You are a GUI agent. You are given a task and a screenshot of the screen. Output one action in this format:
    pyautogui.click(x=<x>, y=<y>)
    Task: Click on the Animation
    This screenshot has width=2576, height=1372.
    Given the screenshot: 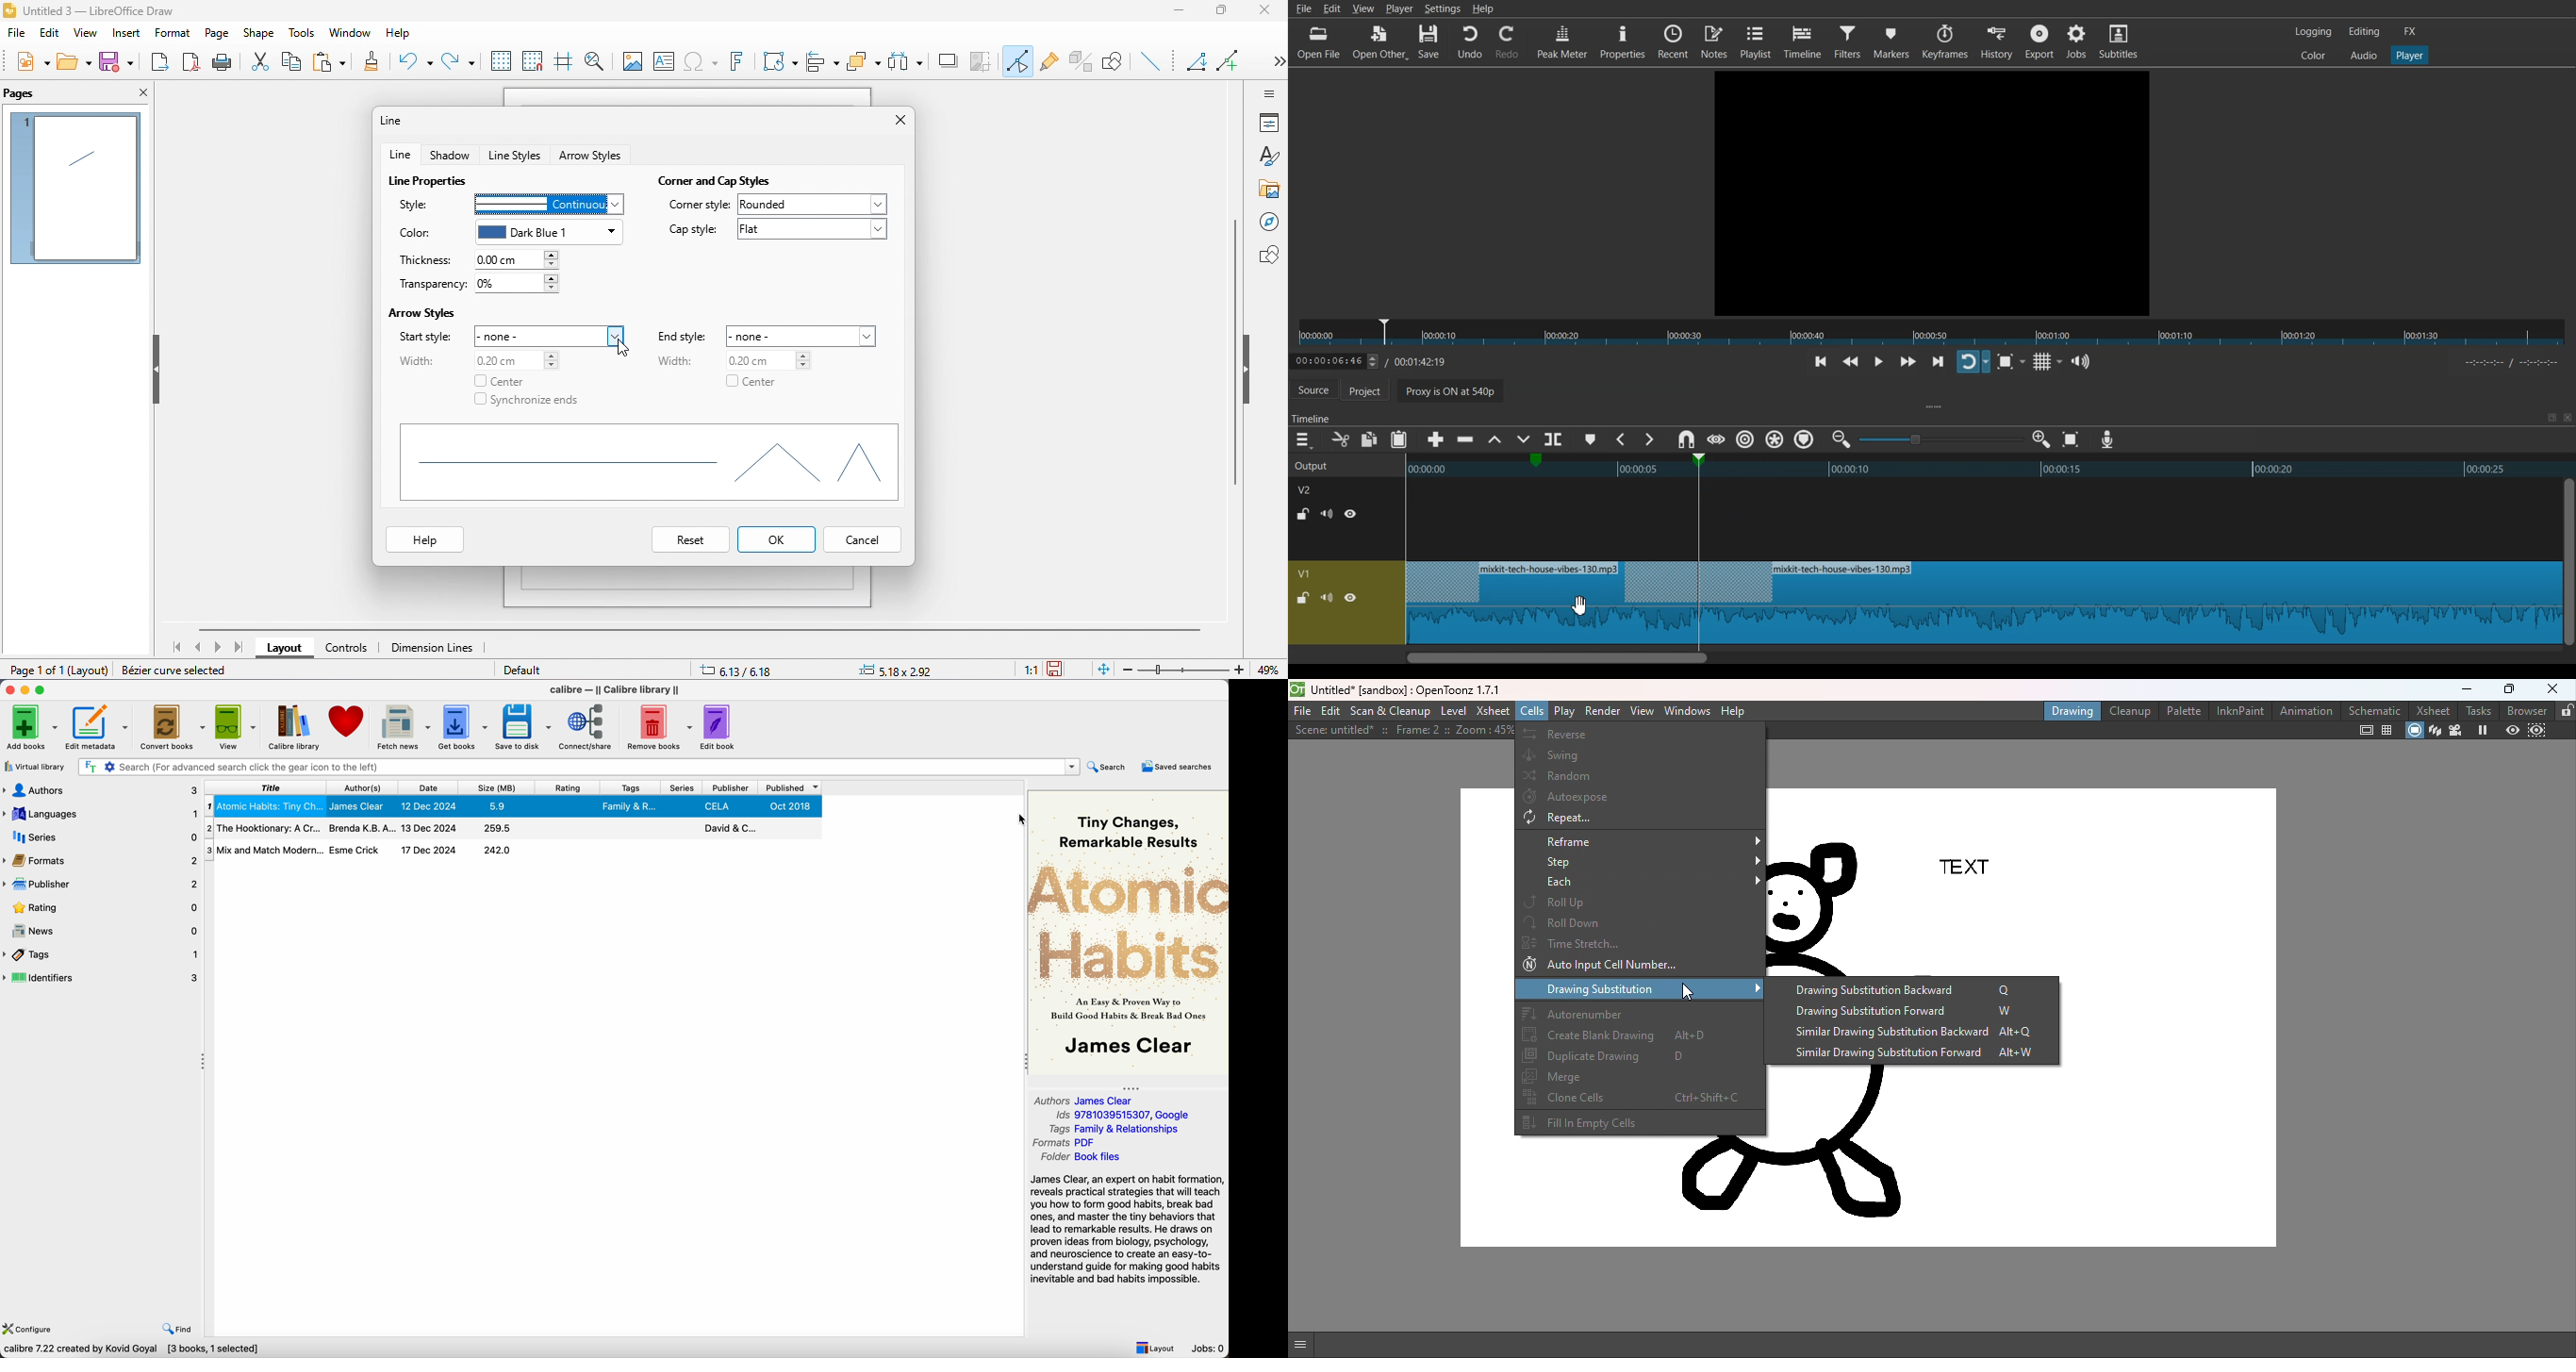 What is the action you would take?
    pyautogui.click(x=2304, y=712)
    